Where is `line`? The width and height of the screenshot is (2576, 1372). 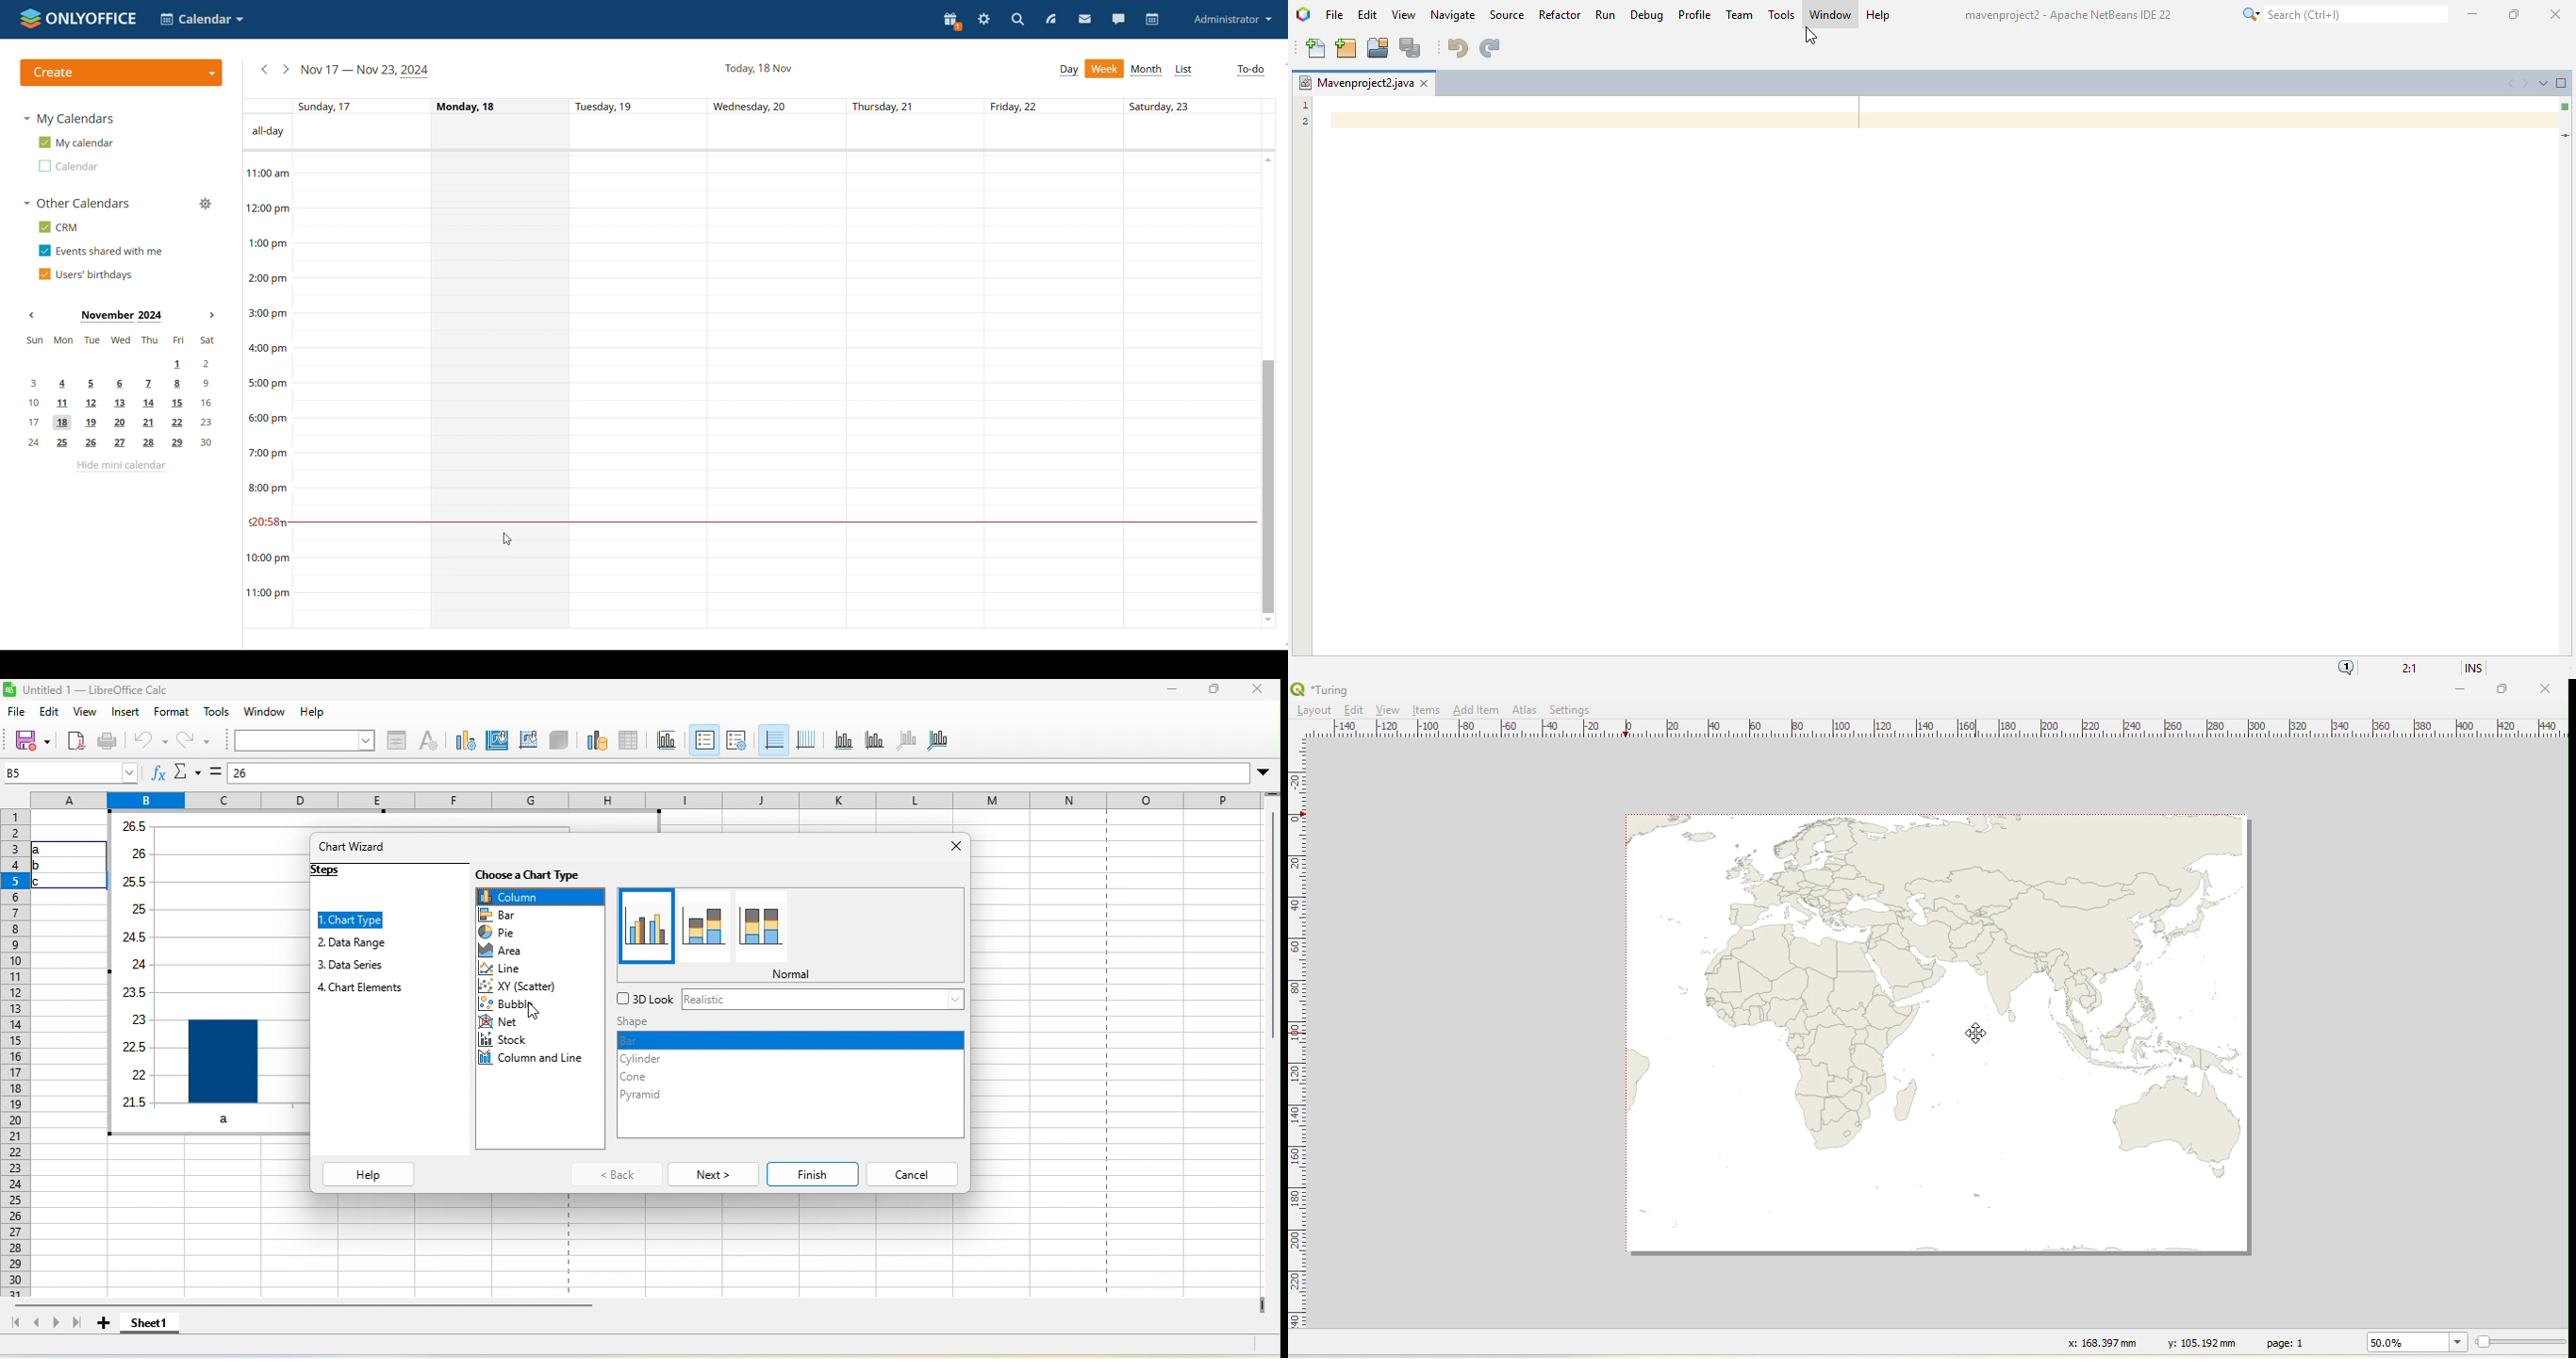
line is located at coordinates (505, 968).